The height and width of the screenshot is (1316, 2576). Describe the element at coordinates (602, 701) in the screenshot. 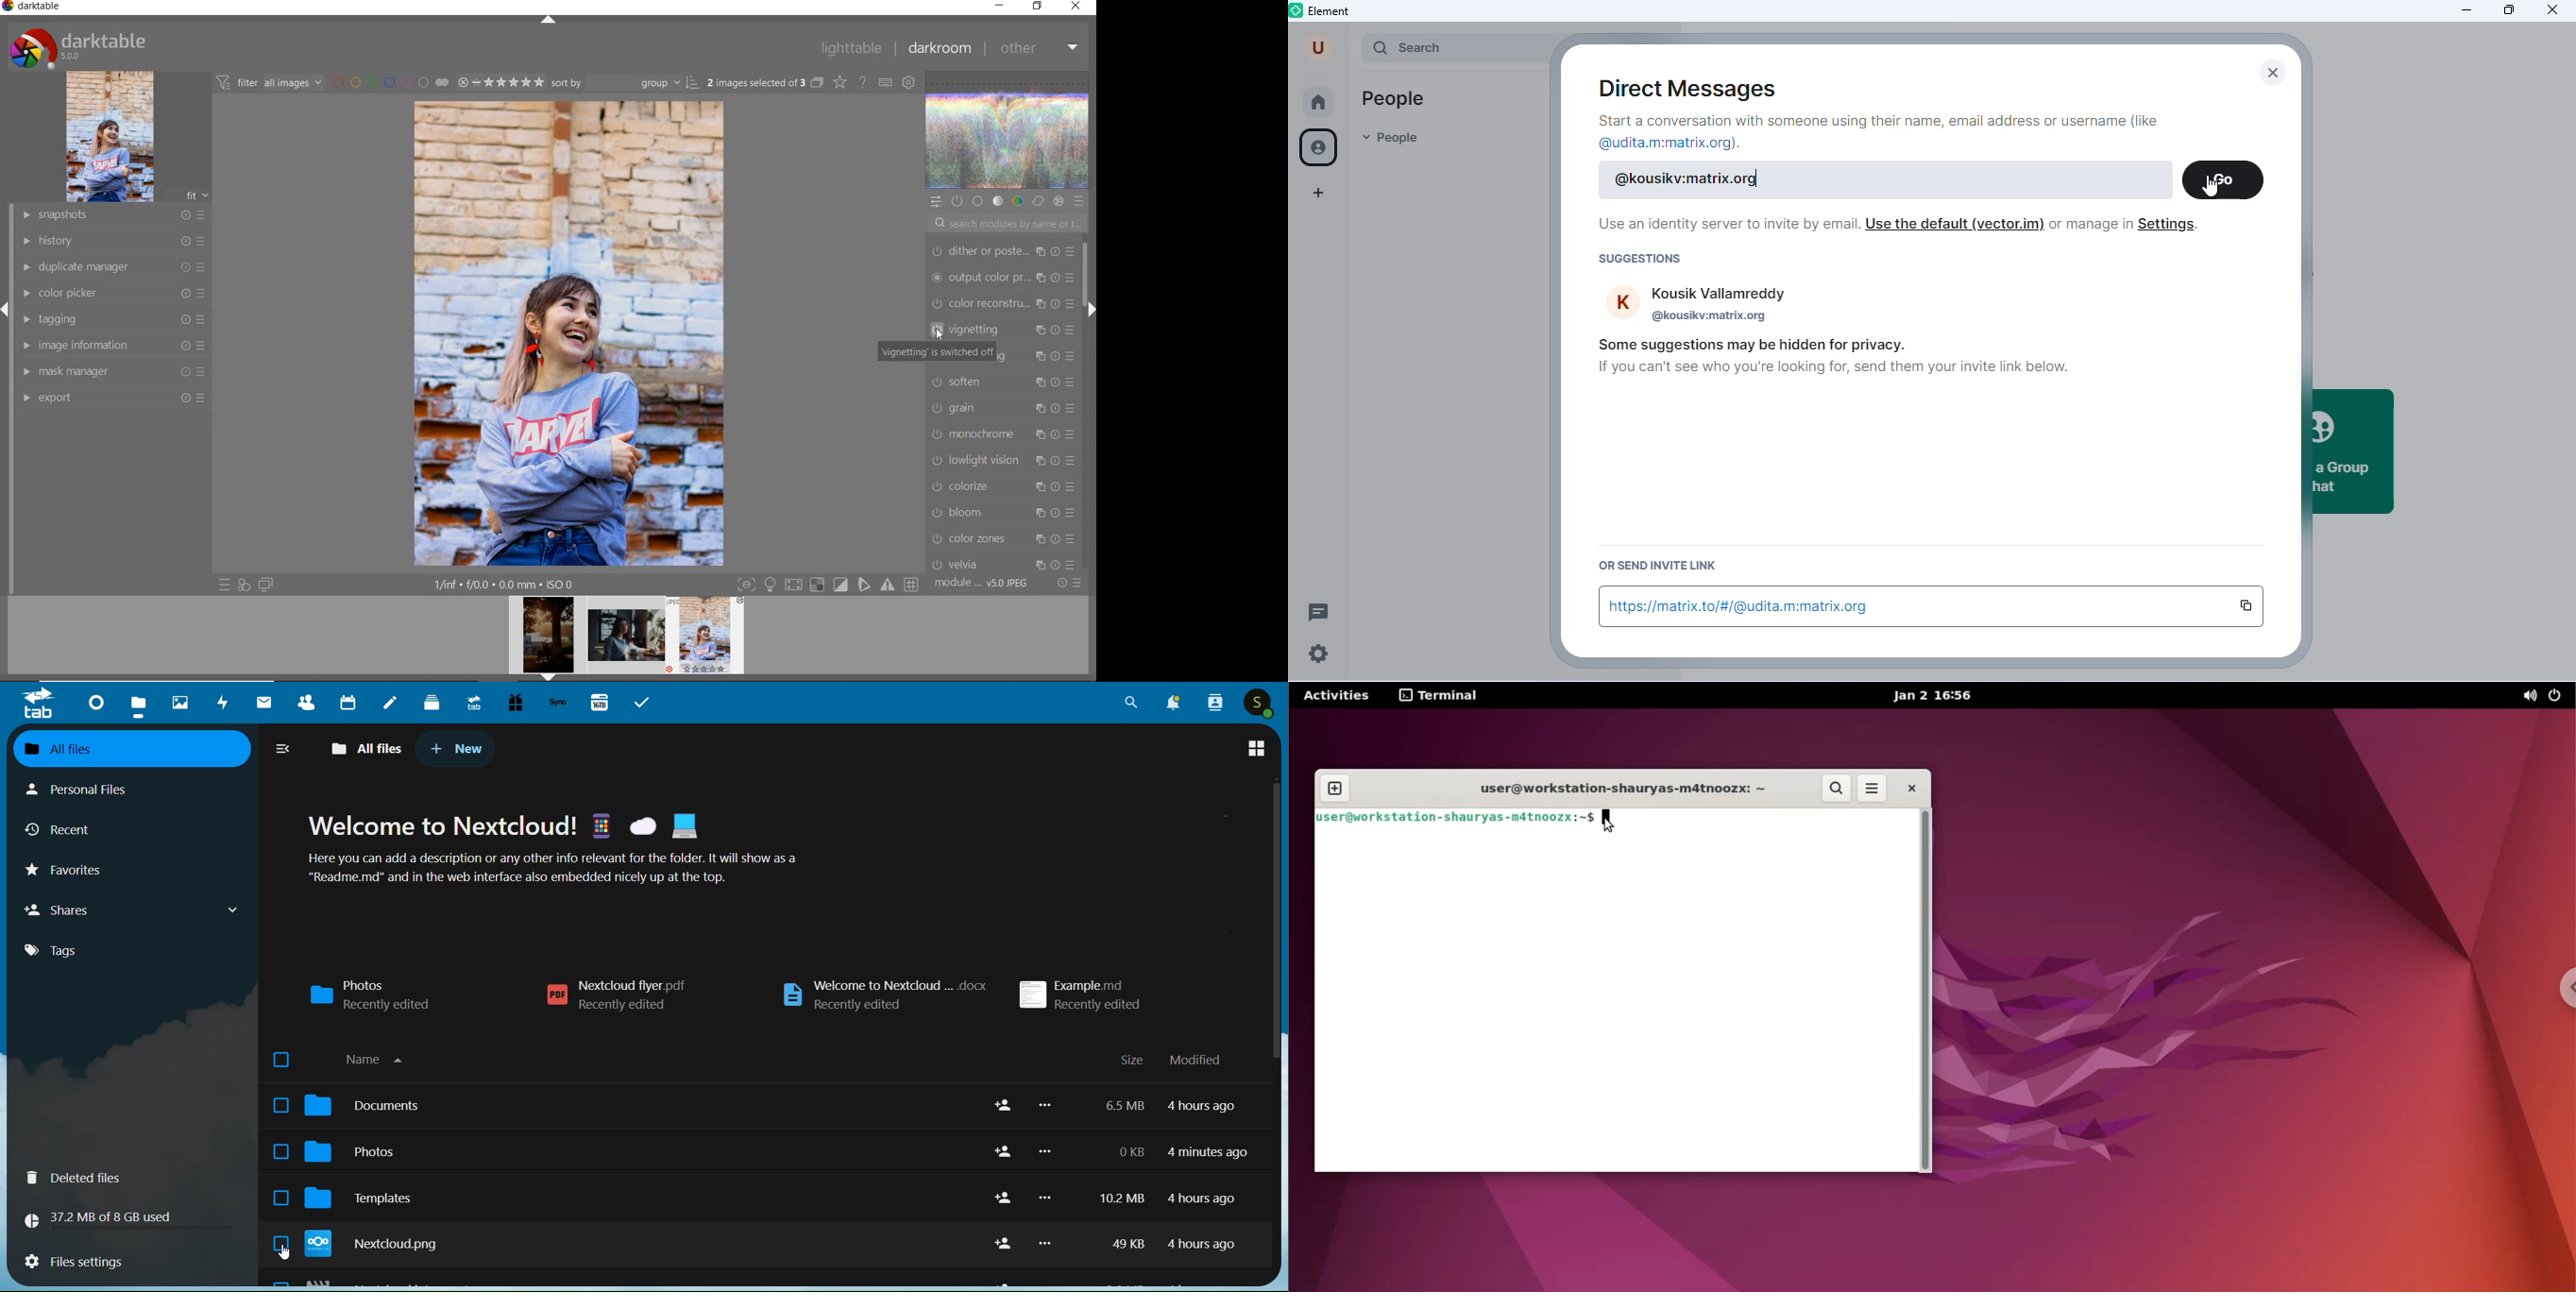

I see `16tb` at that location.